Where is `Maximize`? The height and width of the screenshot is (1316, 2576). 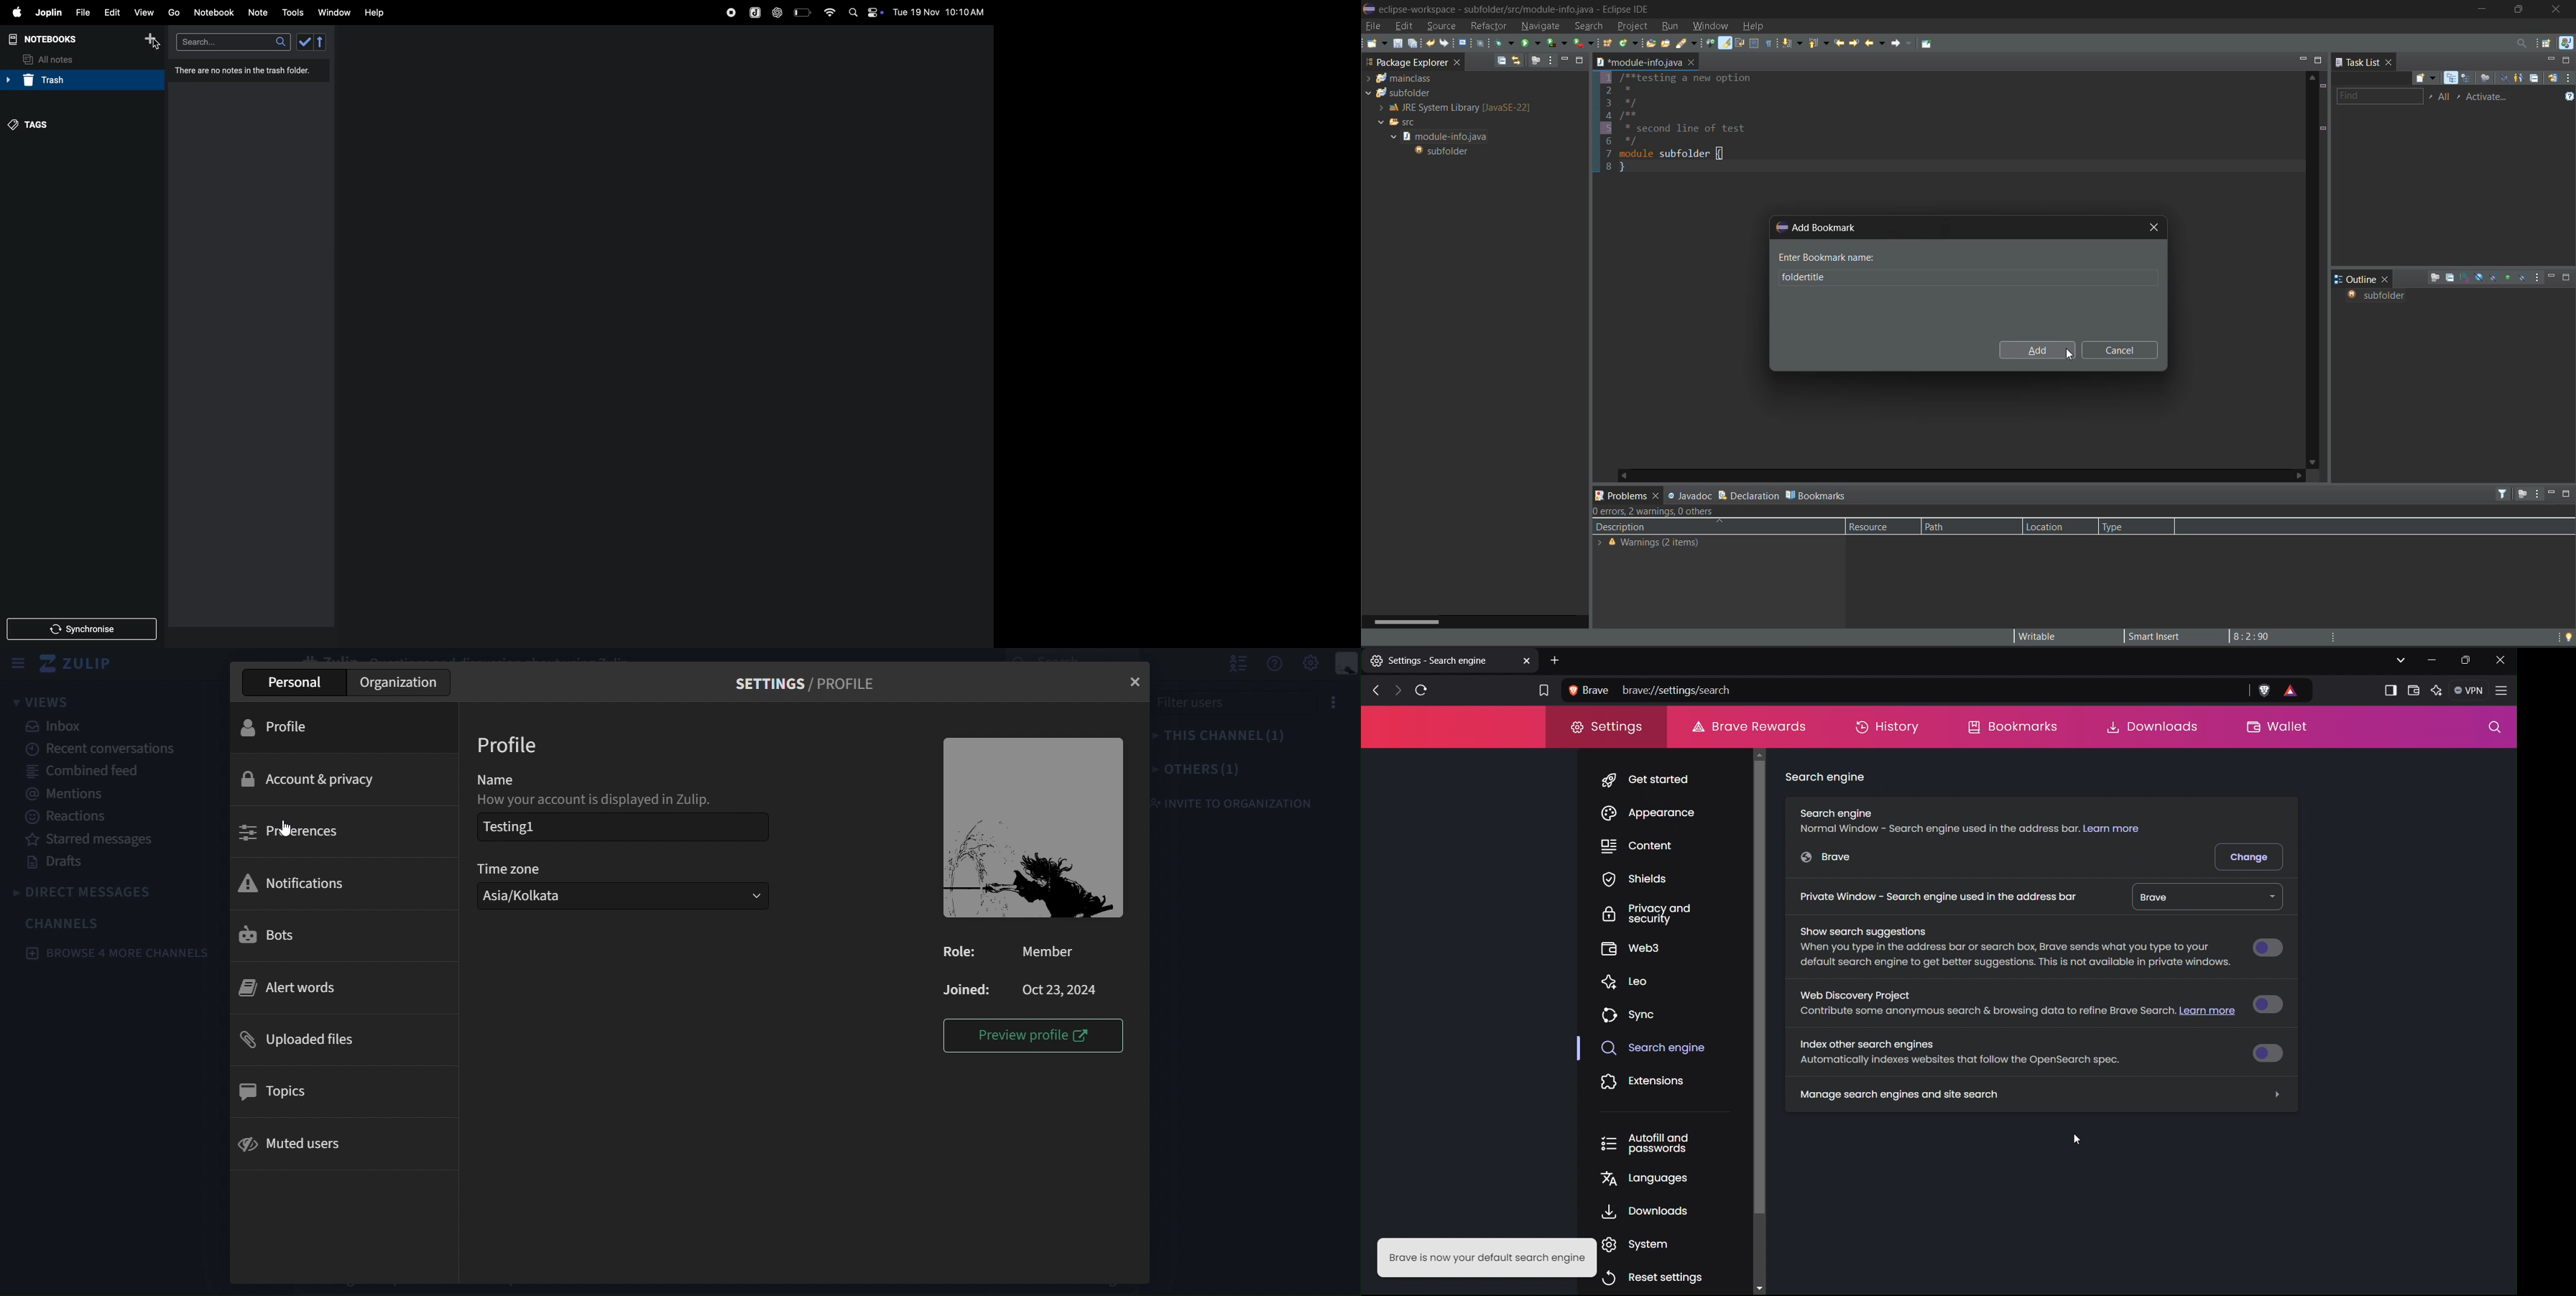 Maximize is located at coordinates (2467, 661).